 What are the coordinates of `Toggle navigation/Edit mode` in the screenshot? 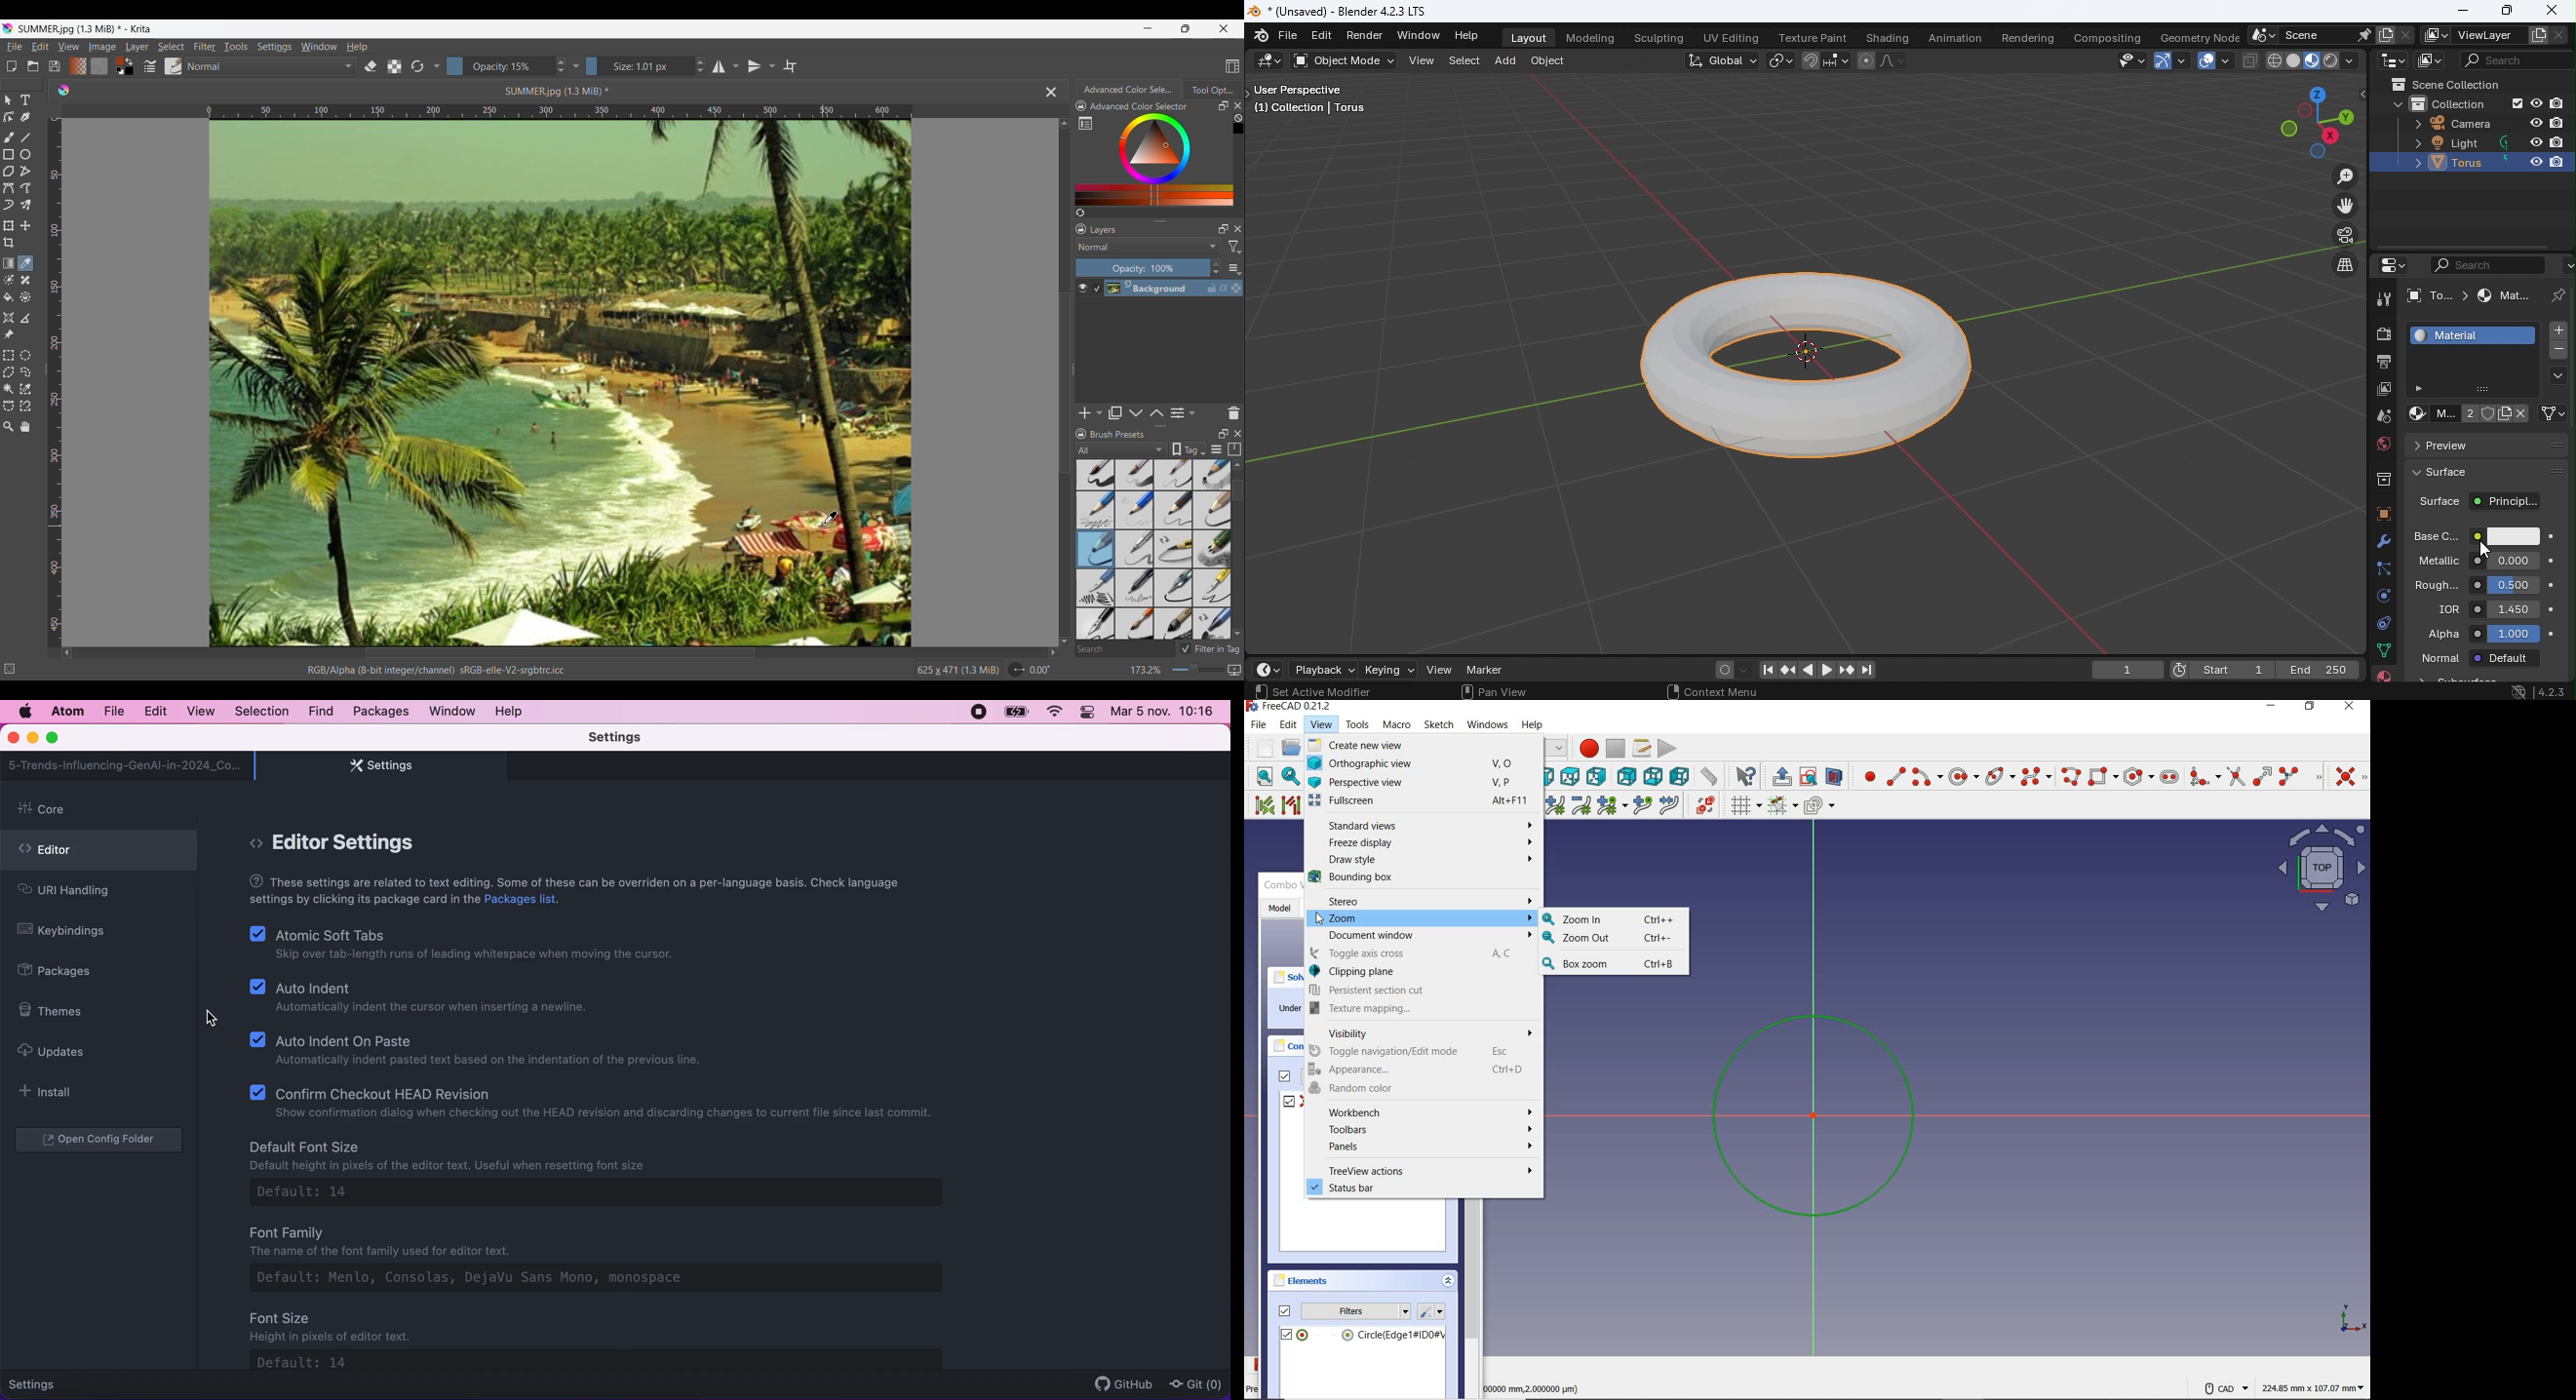 It's located at (1424, 1051).